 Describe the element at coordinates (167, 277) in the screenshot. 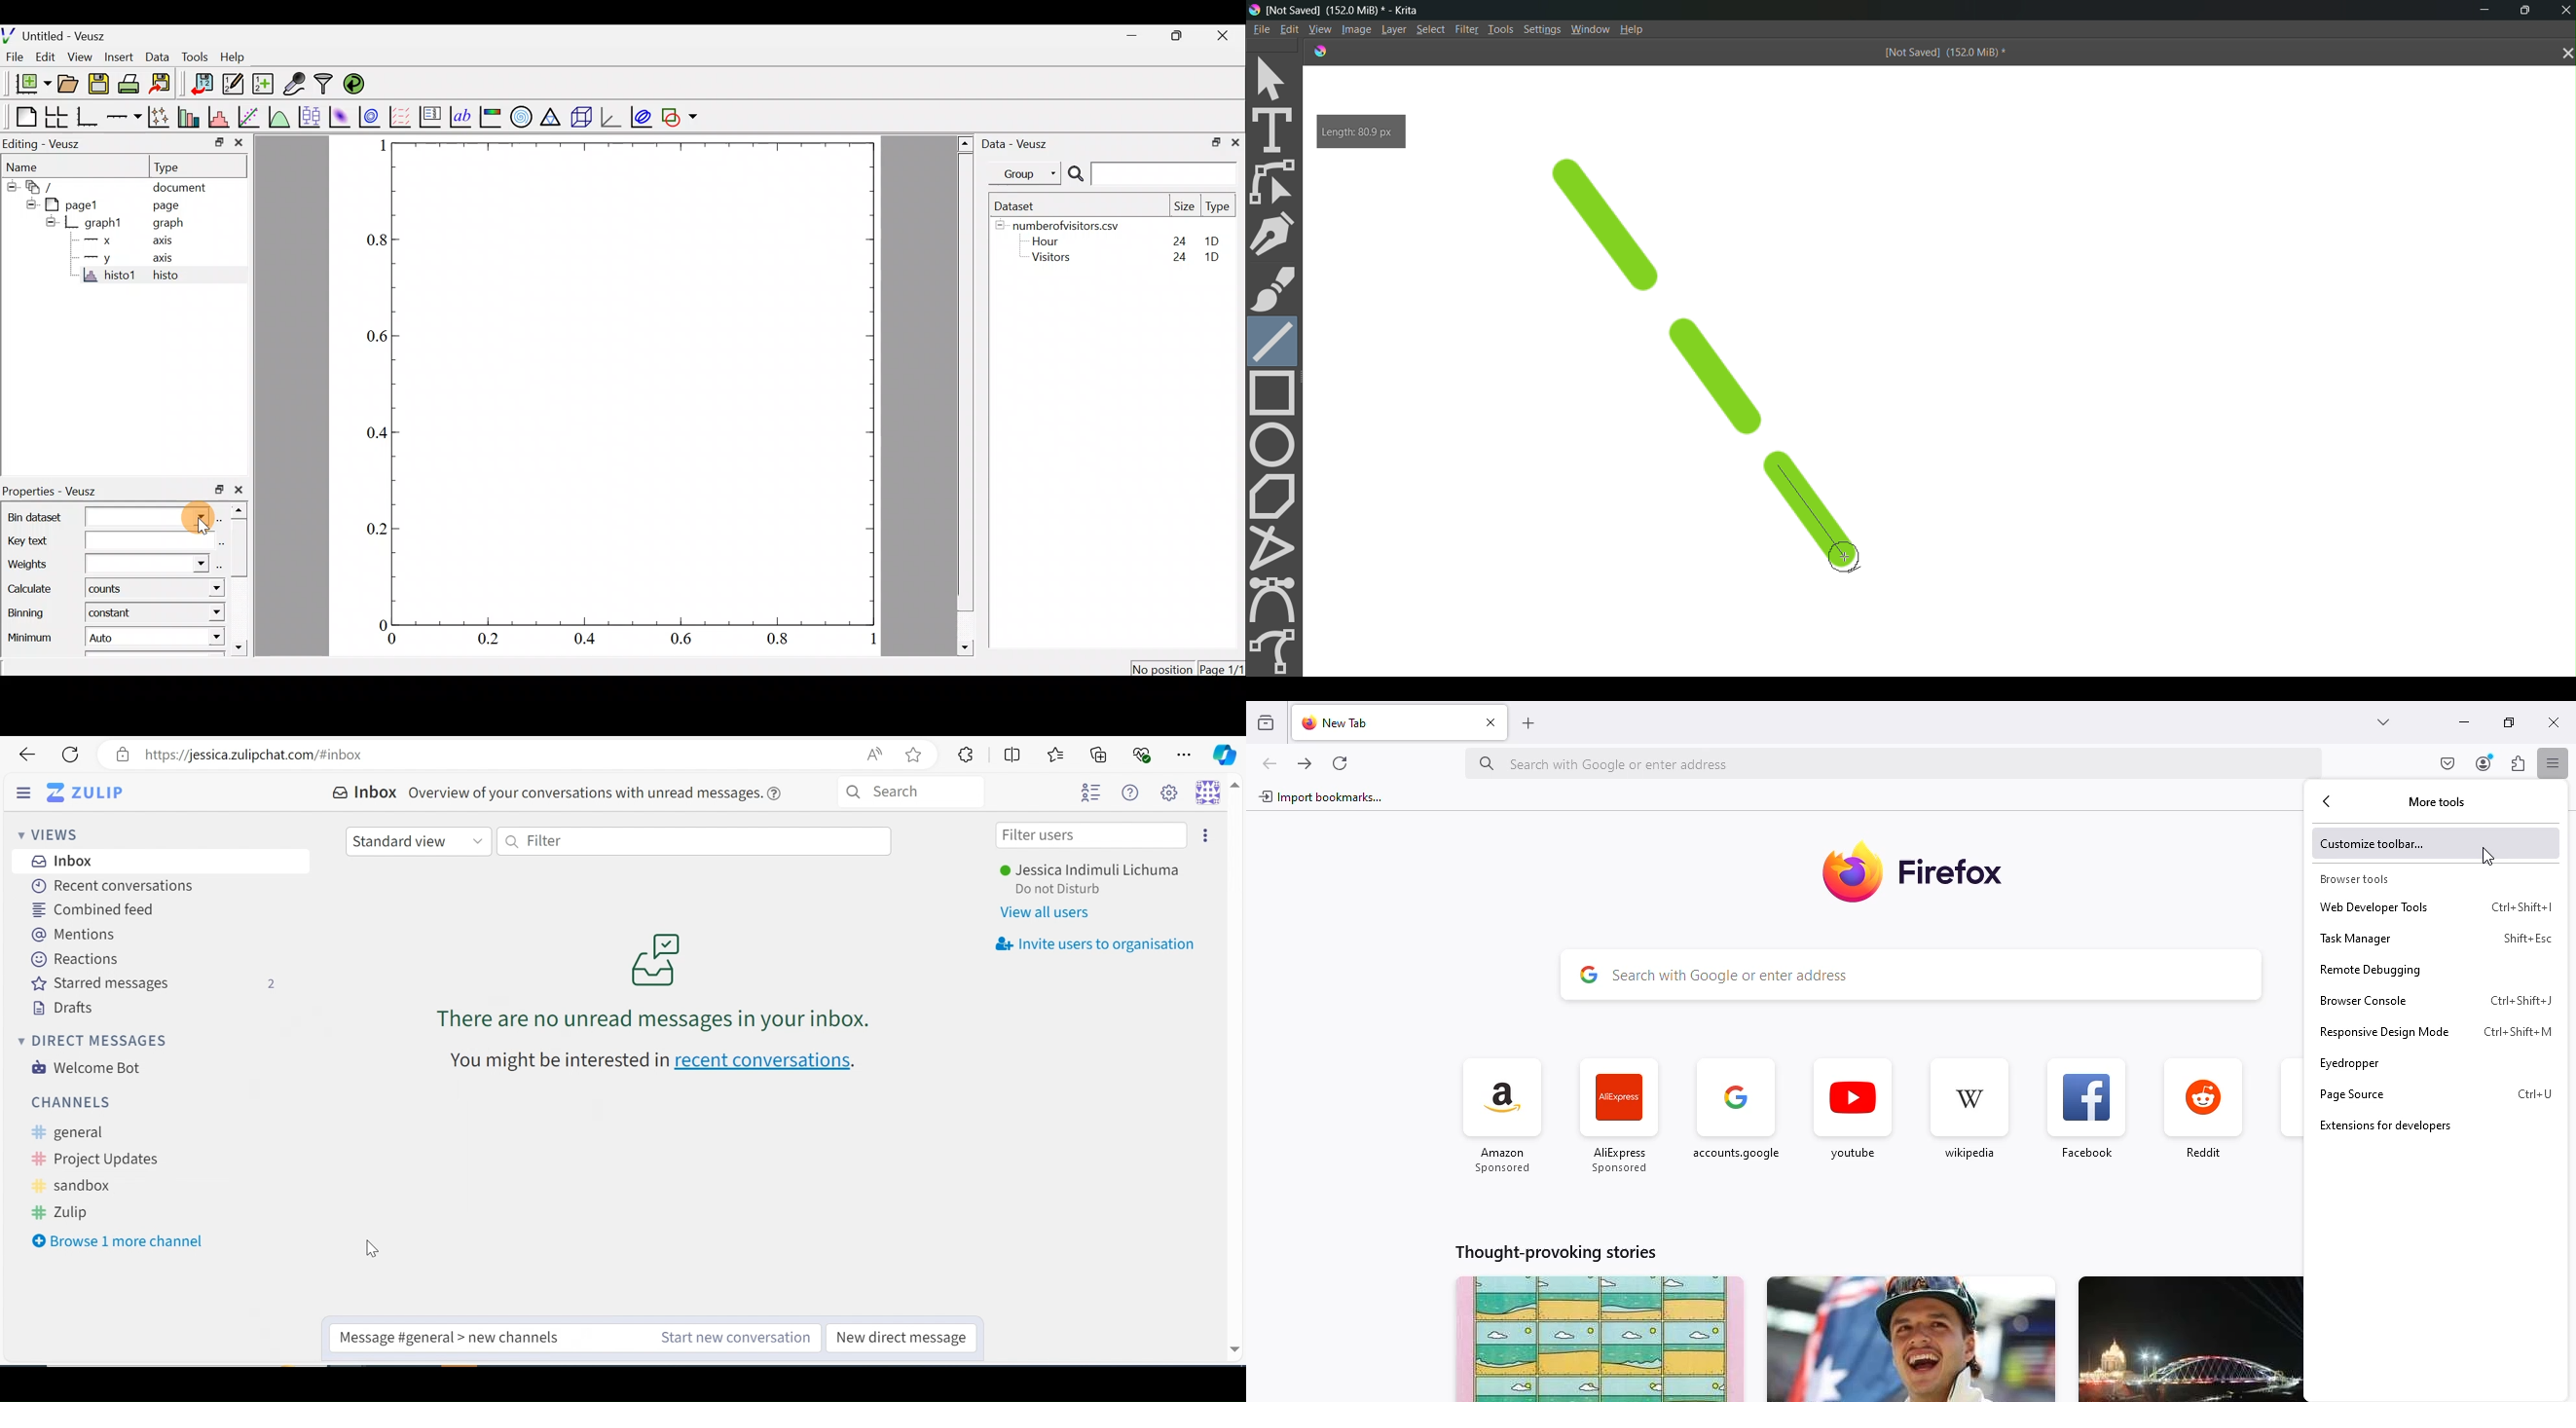

I see `histo` at that location.